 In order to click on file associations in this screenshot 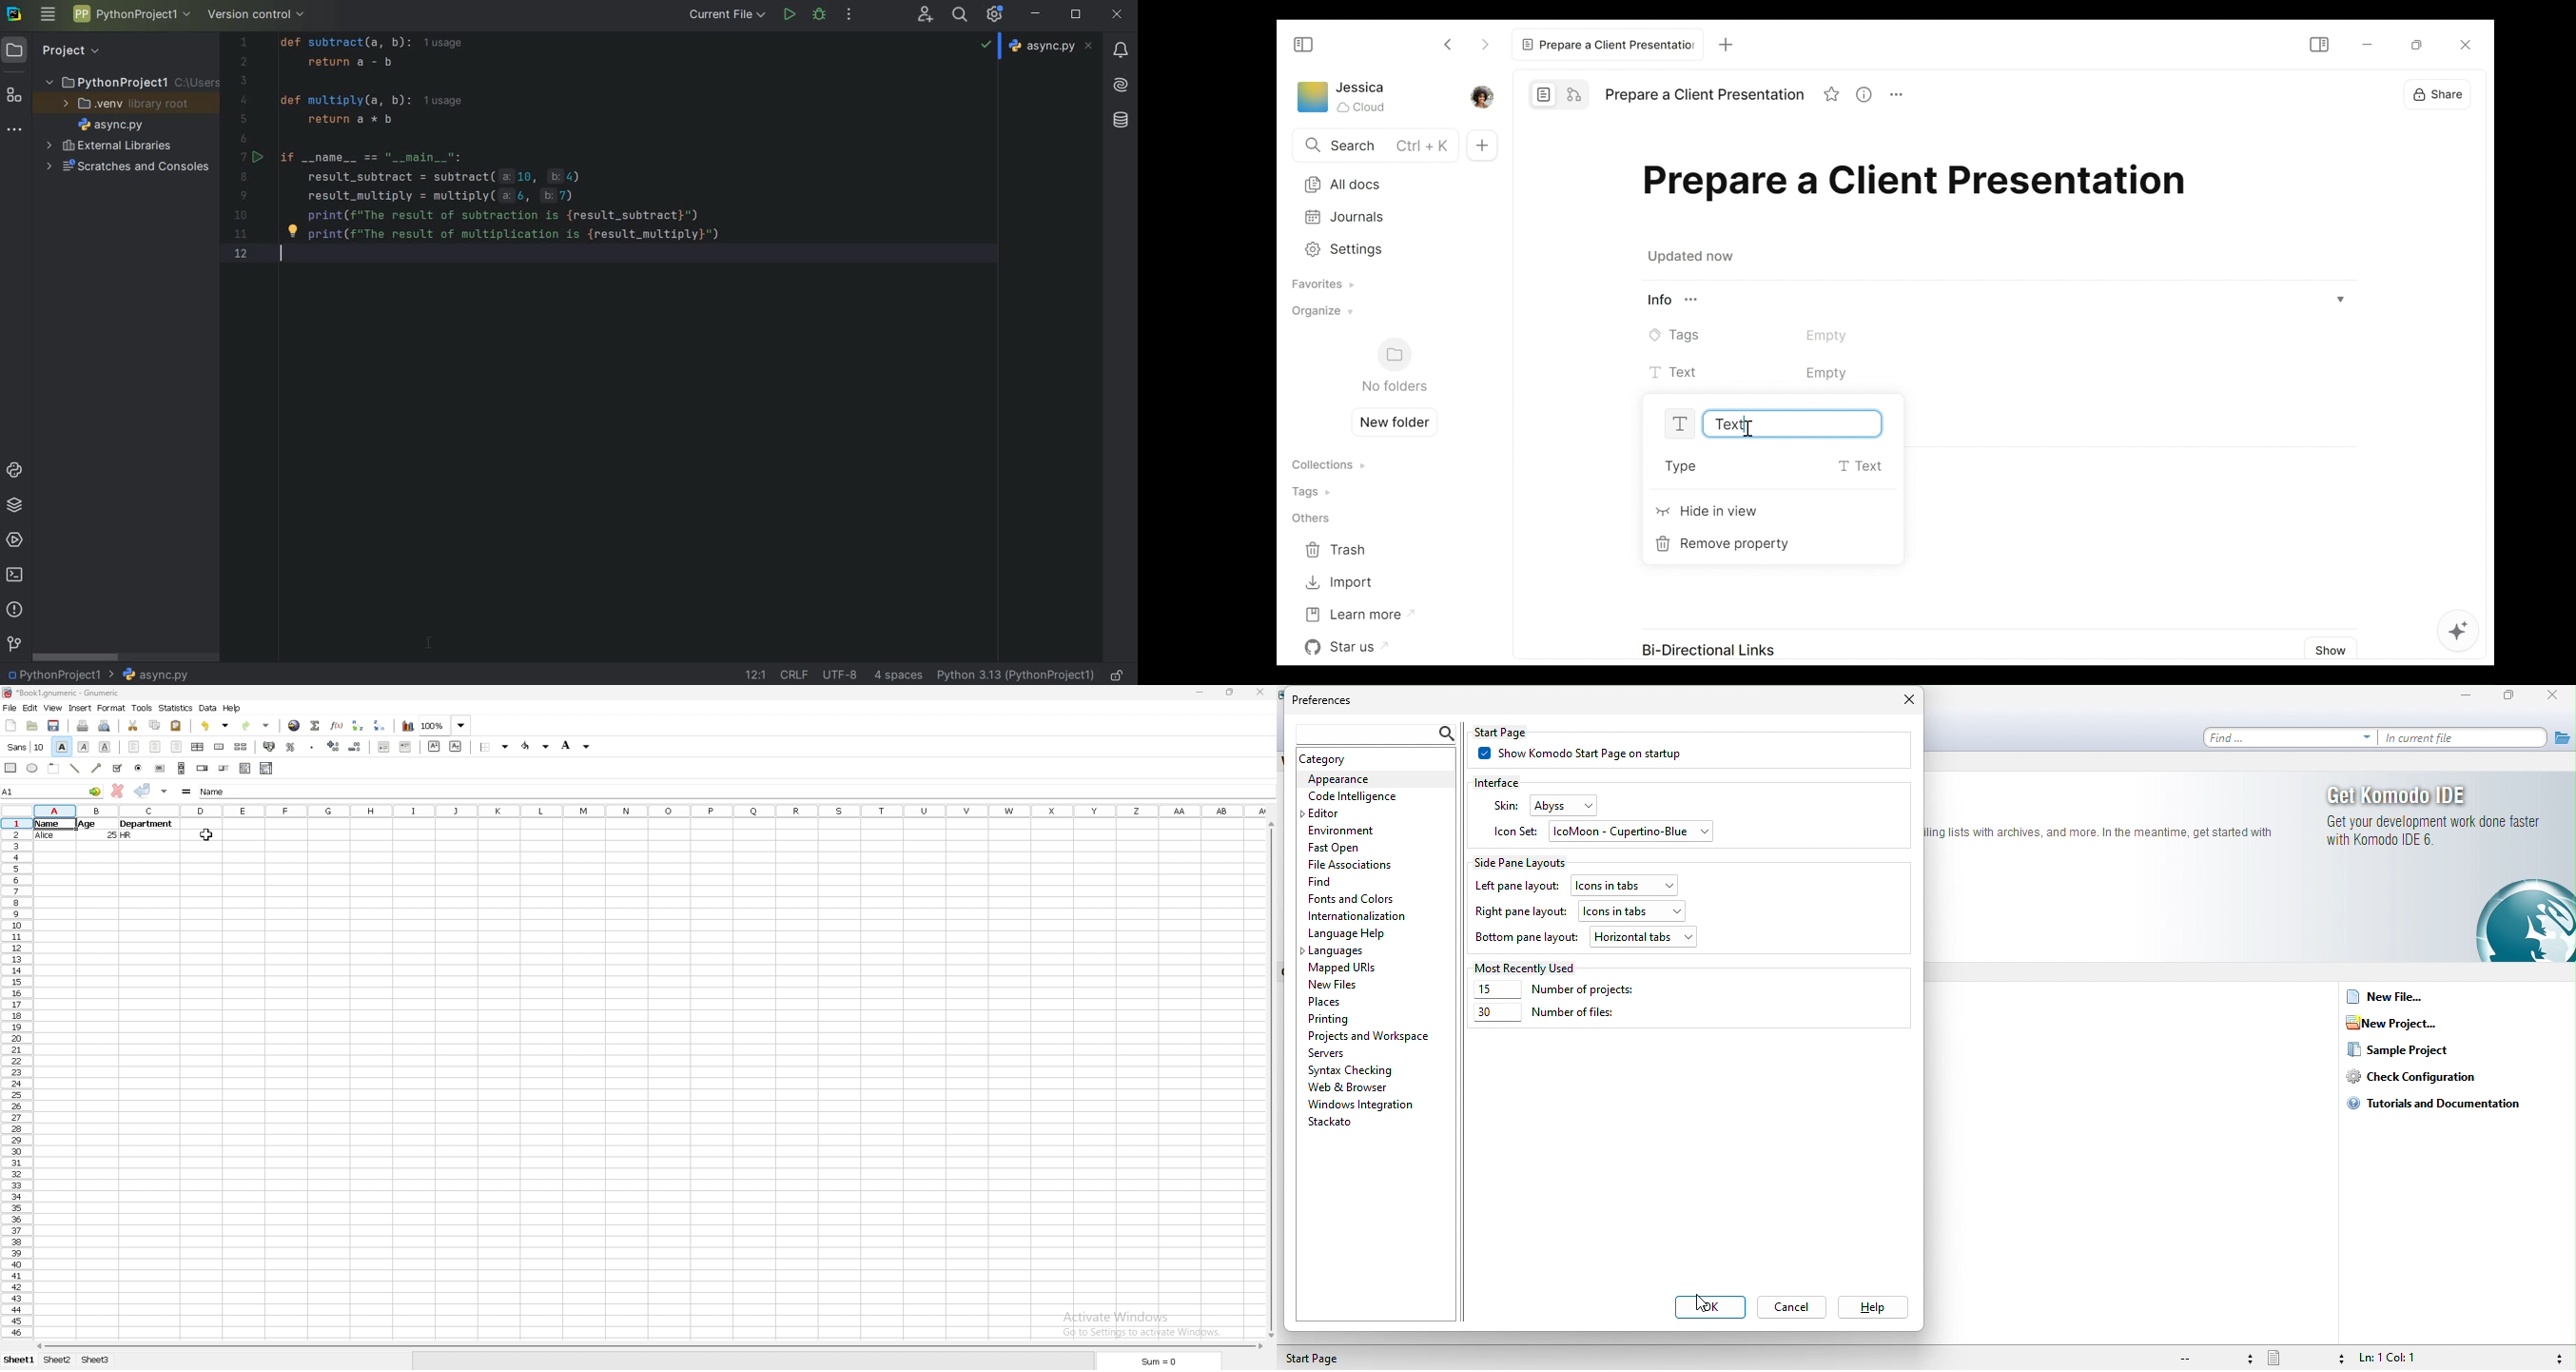, I will do `click(1354, 865)`.